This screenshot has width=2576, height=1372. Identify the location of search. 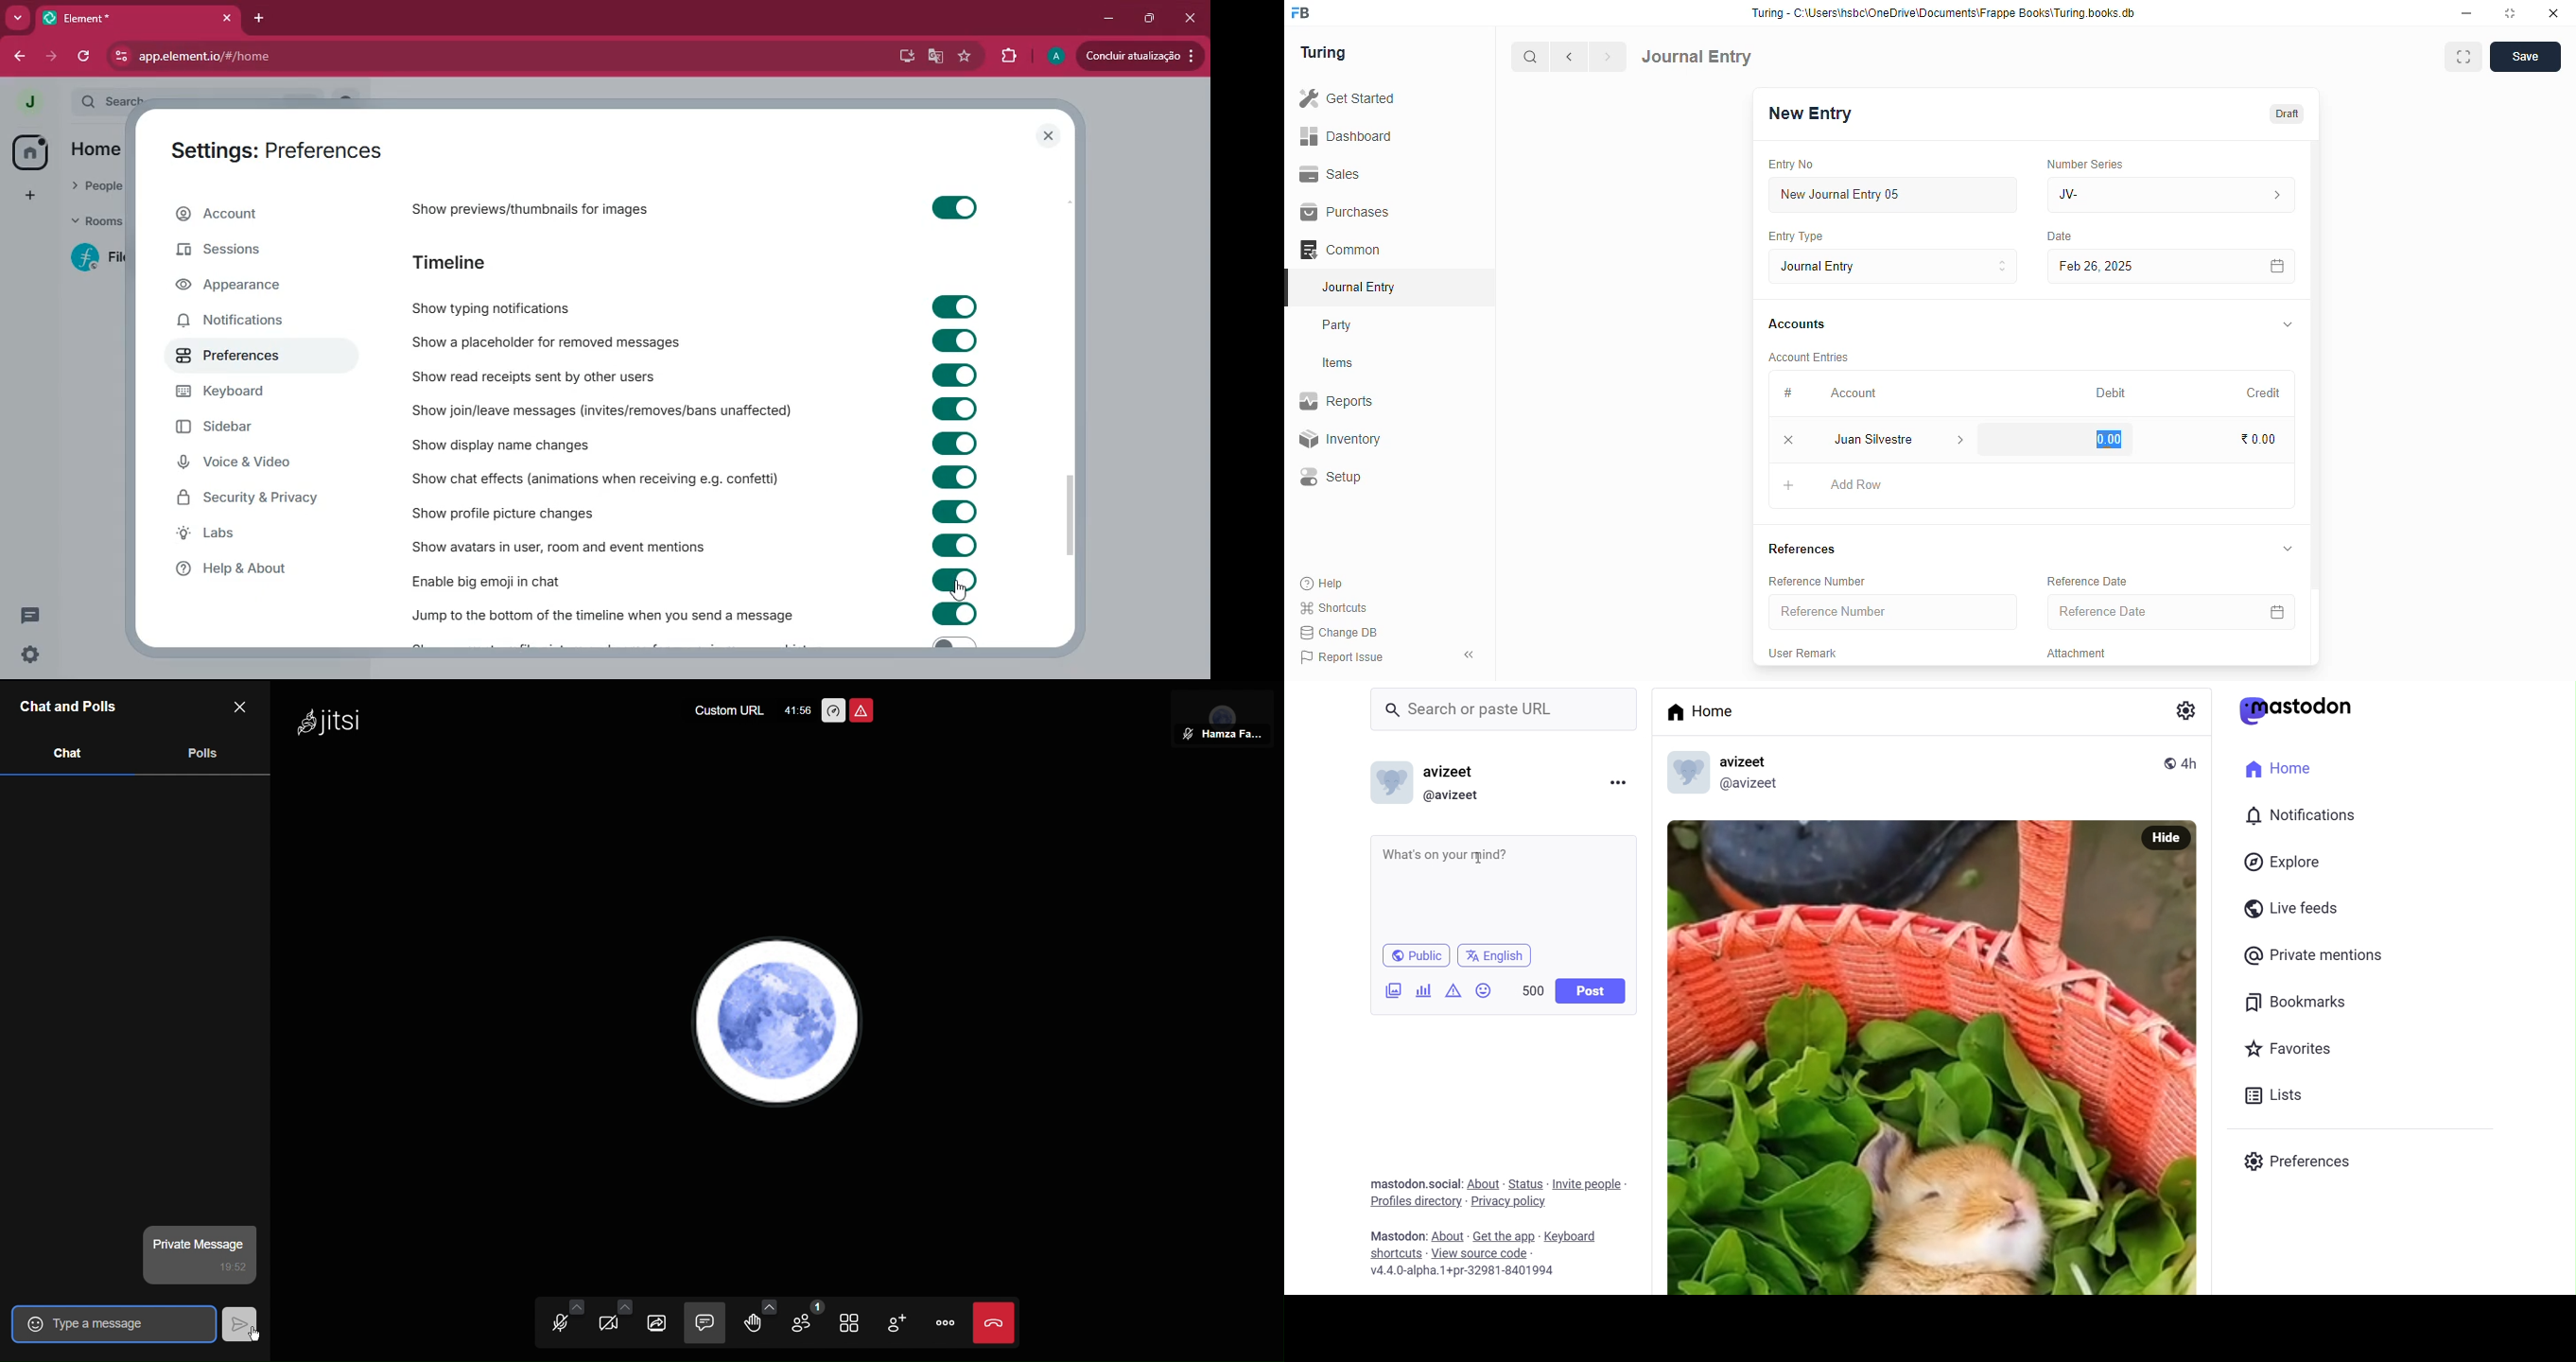
(111, 97).